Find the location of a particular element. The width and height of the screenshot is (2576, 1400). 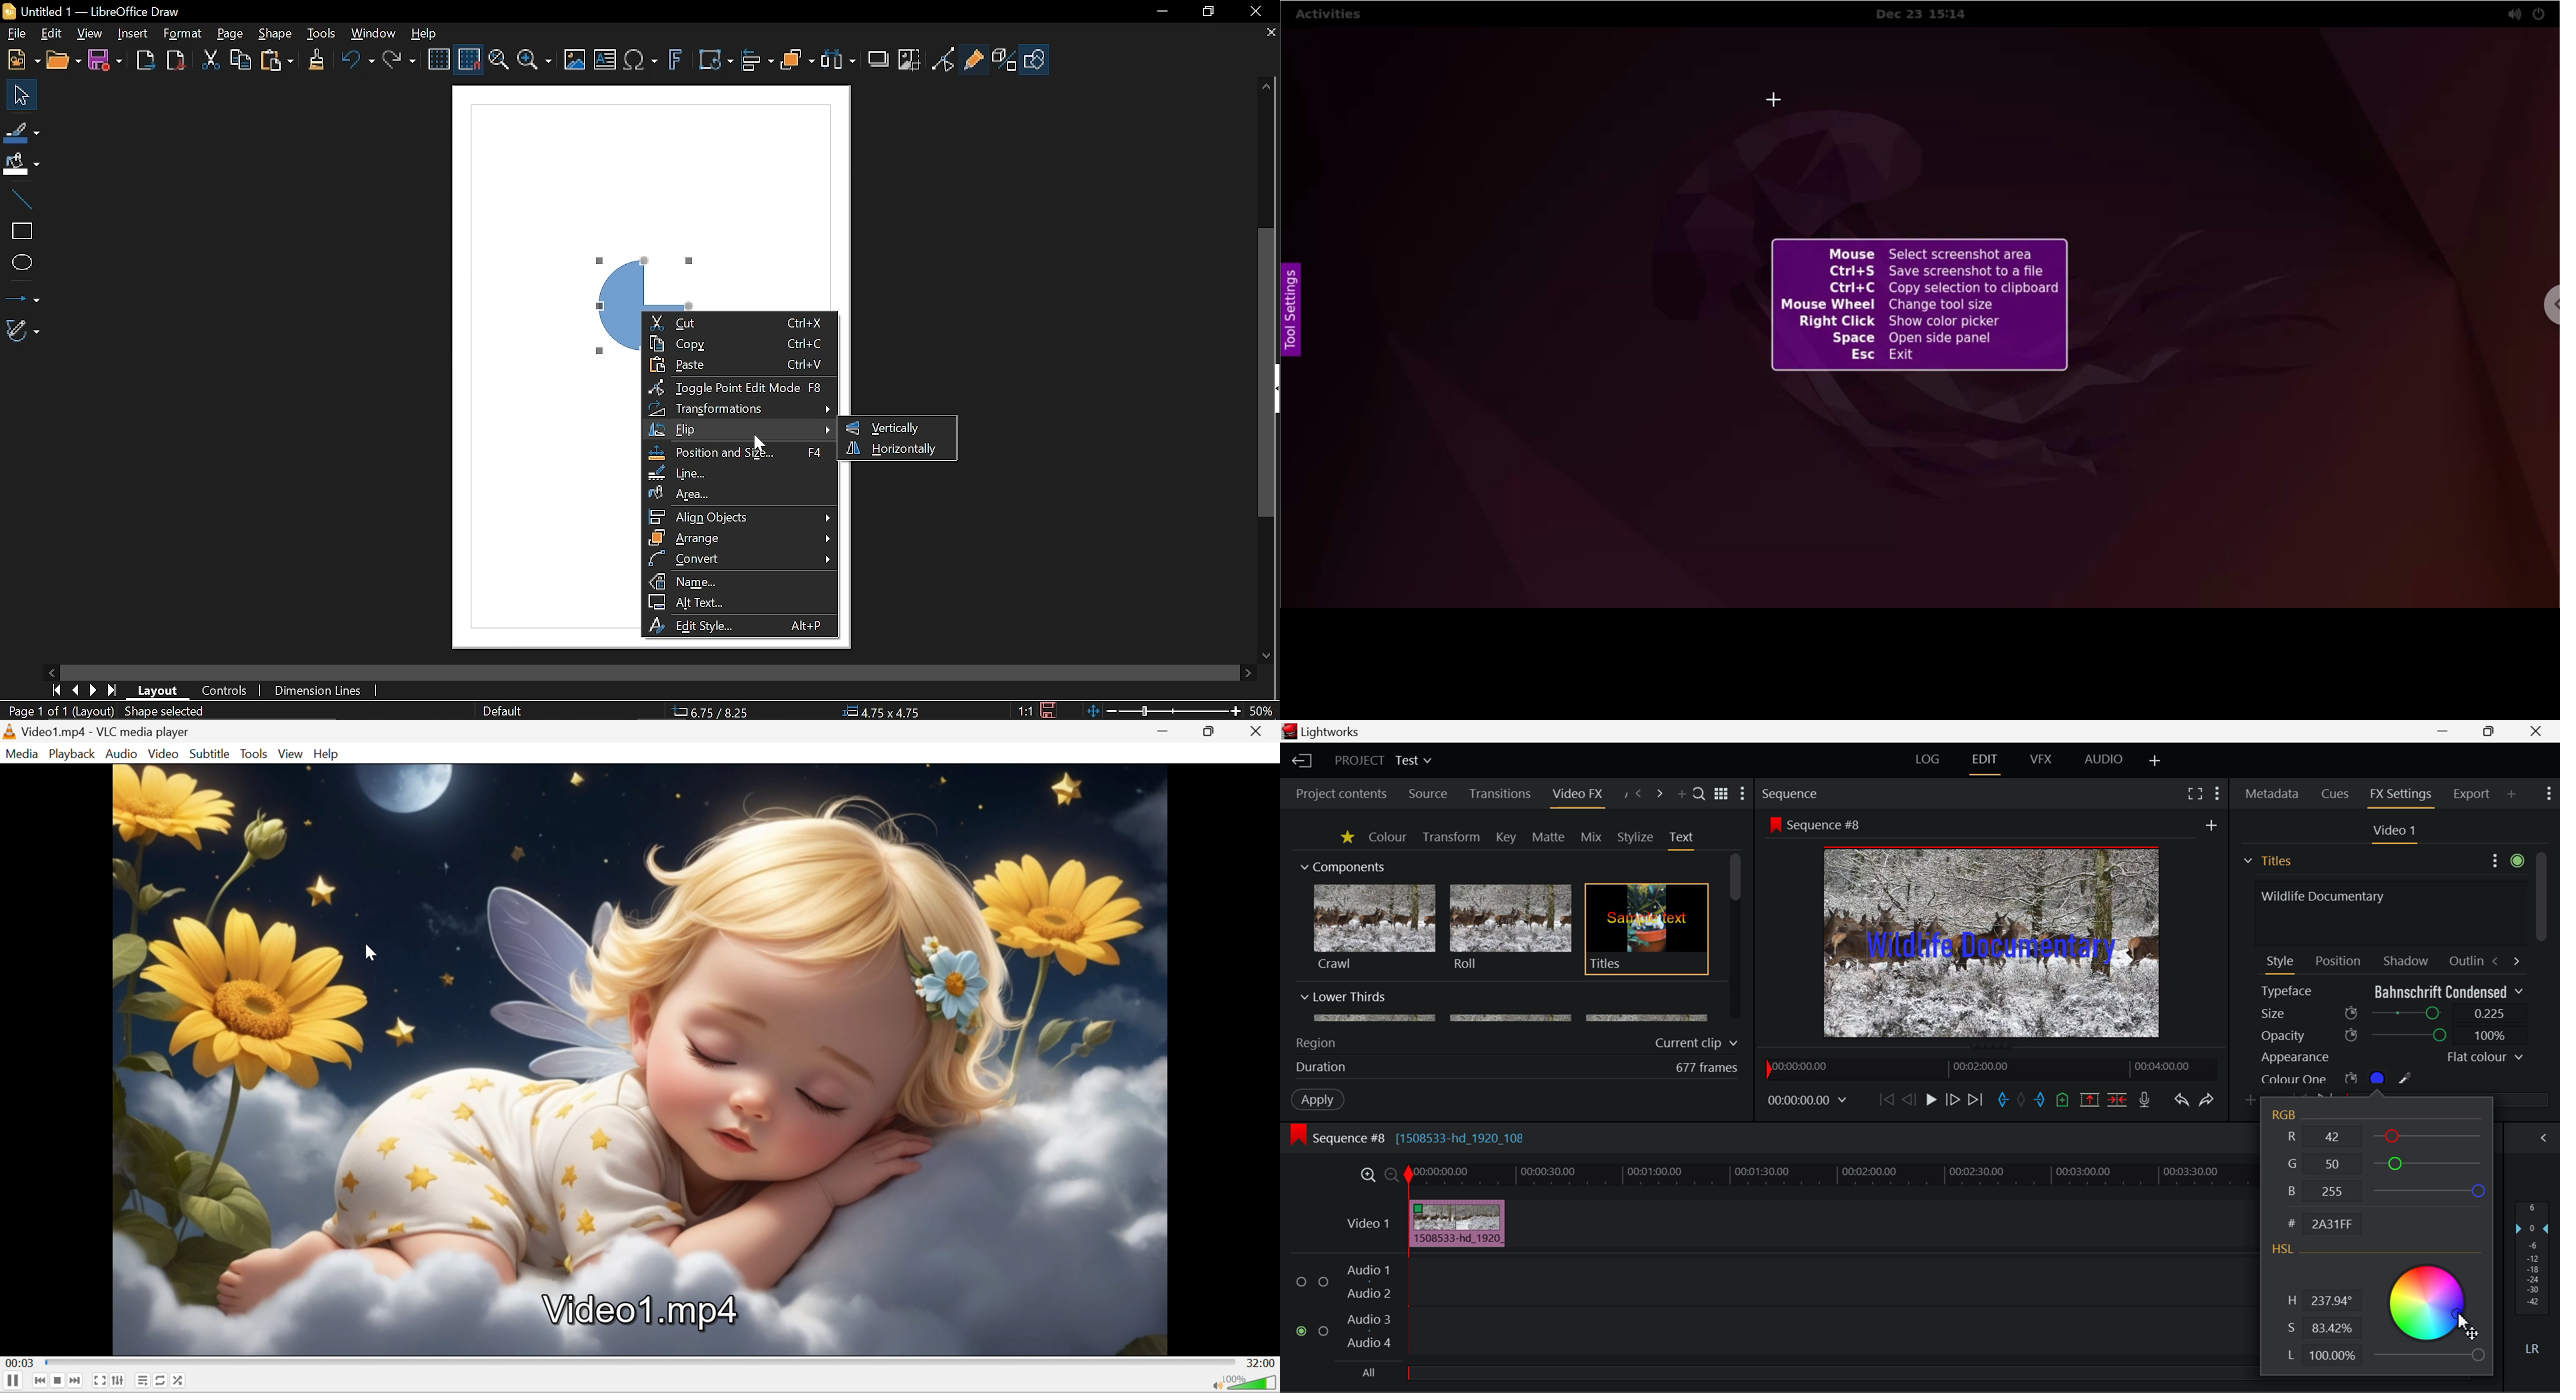

Vertically is located at coordinates (886, 427).